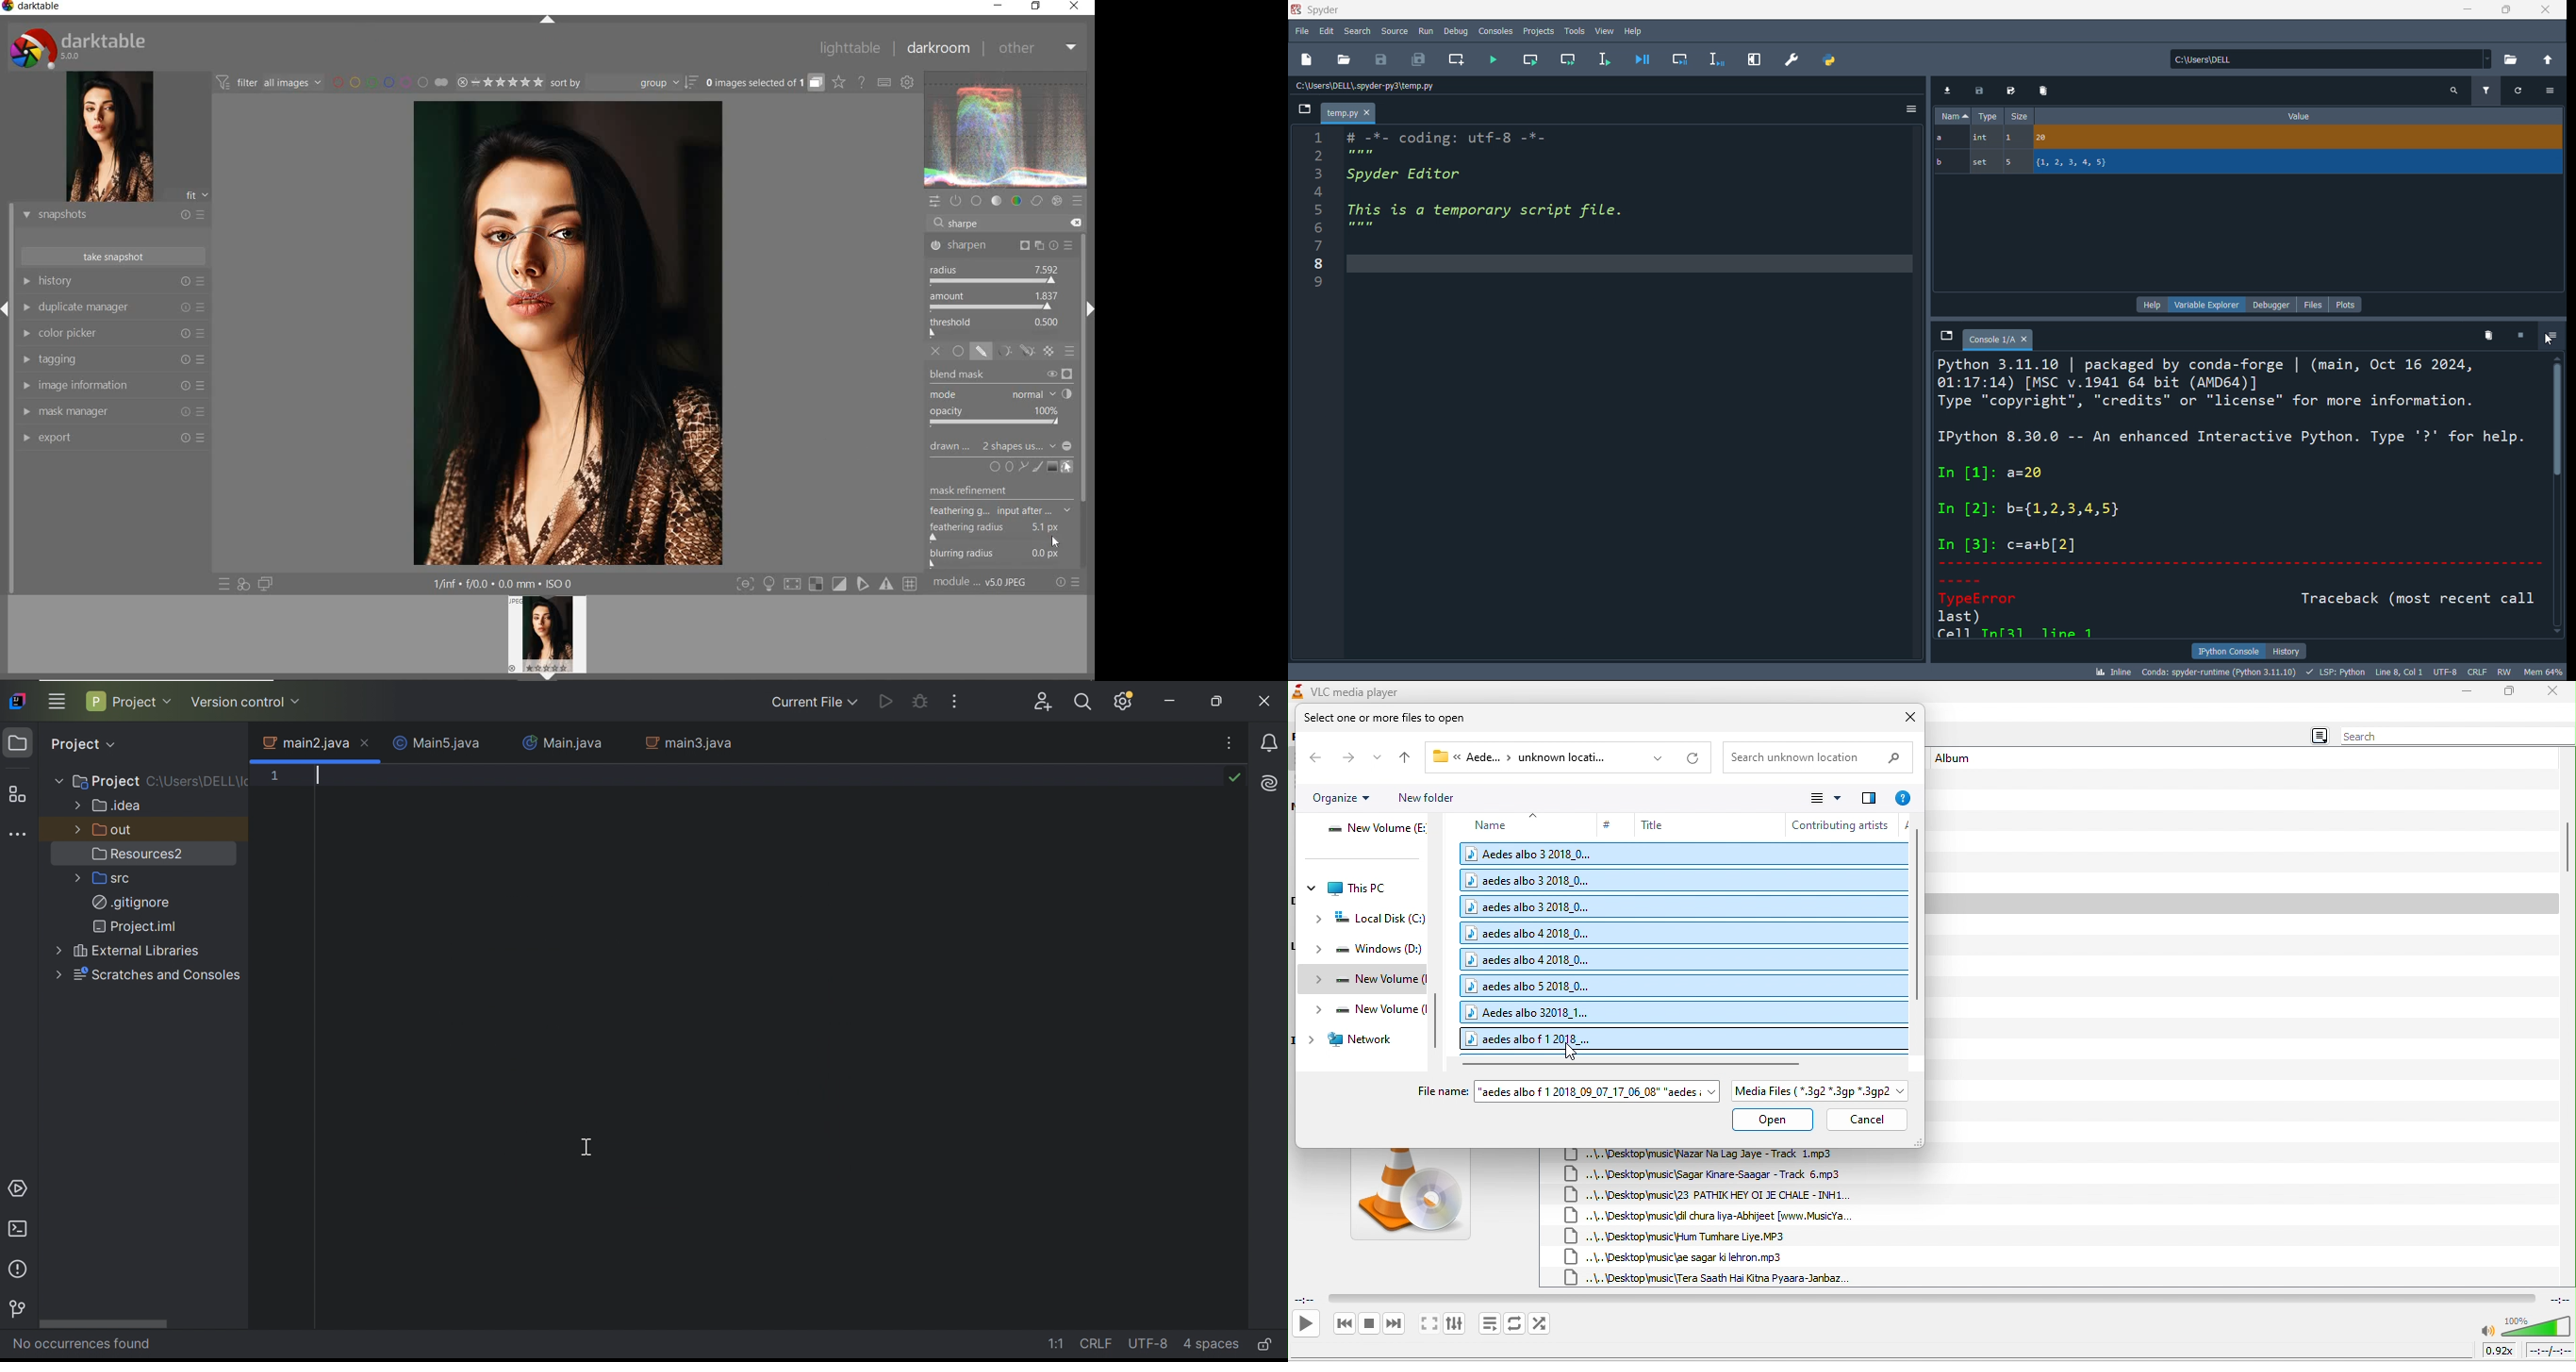  What do you see at coordinates (1718, 1216) in the screenshot?
I see `..\..\Desktopmusic\dil chura liya-Abhijeet [www.MusicYa.` at bounding box center [1718, 1216].